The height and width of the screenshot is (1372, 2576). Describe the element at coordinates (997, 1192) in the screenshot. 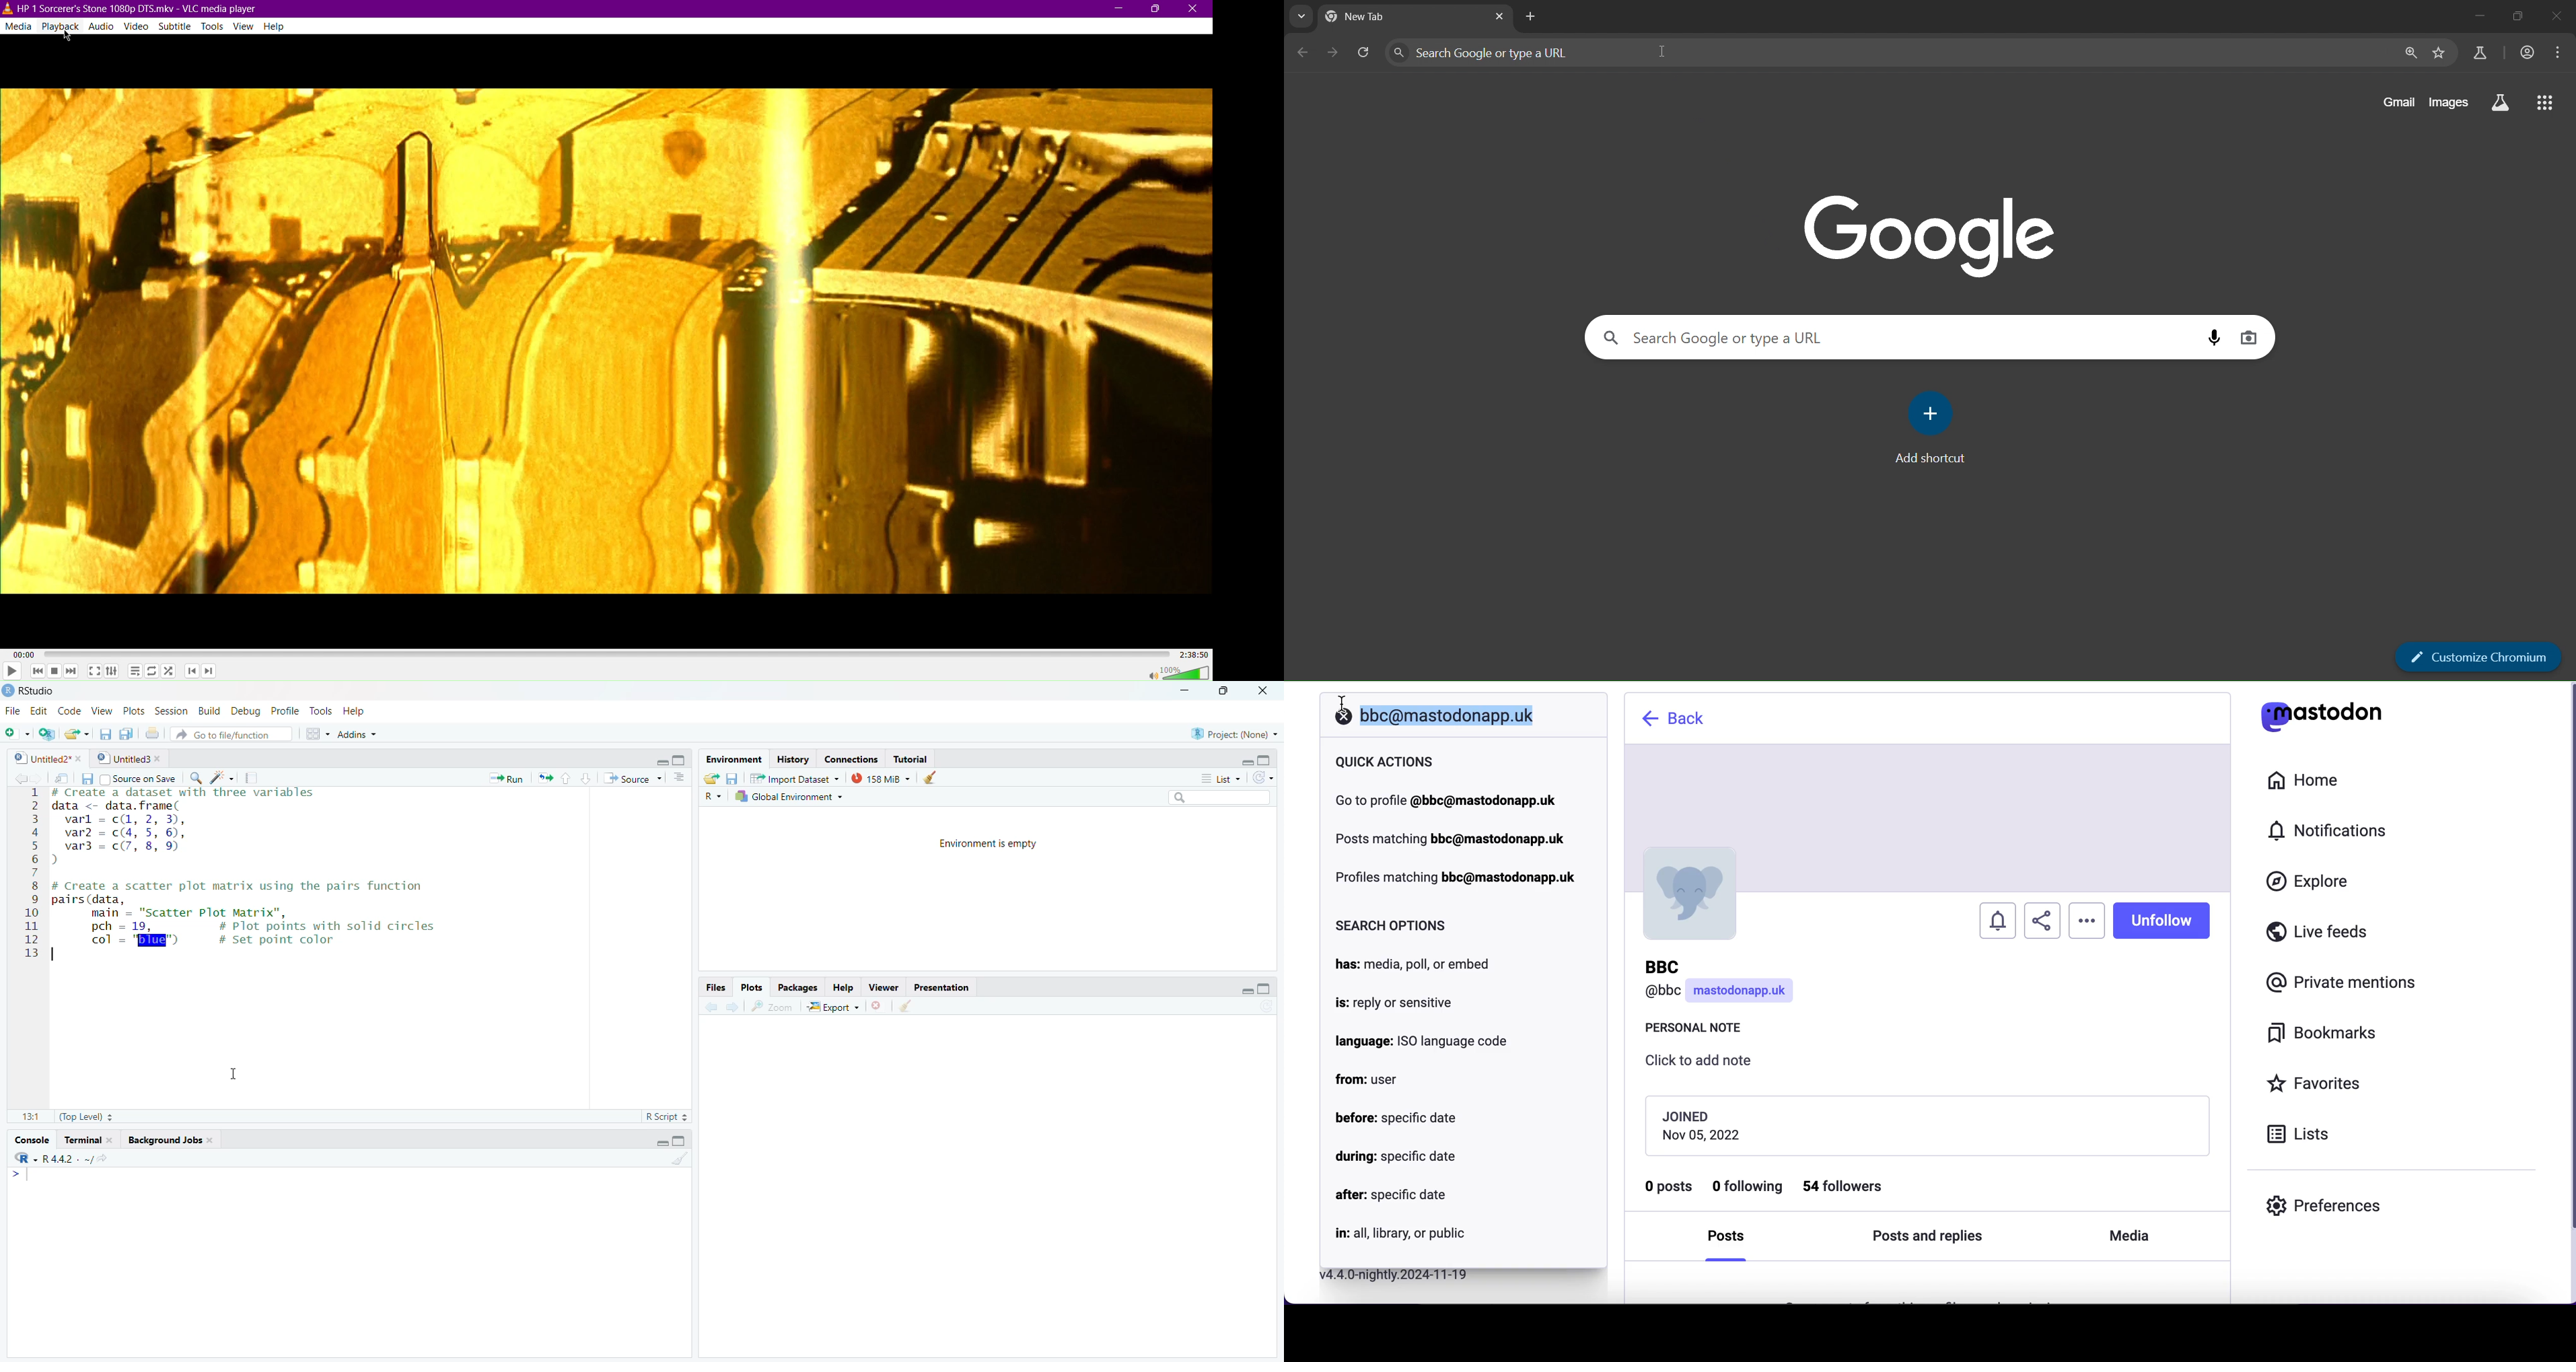

I see `Pane` at that location.